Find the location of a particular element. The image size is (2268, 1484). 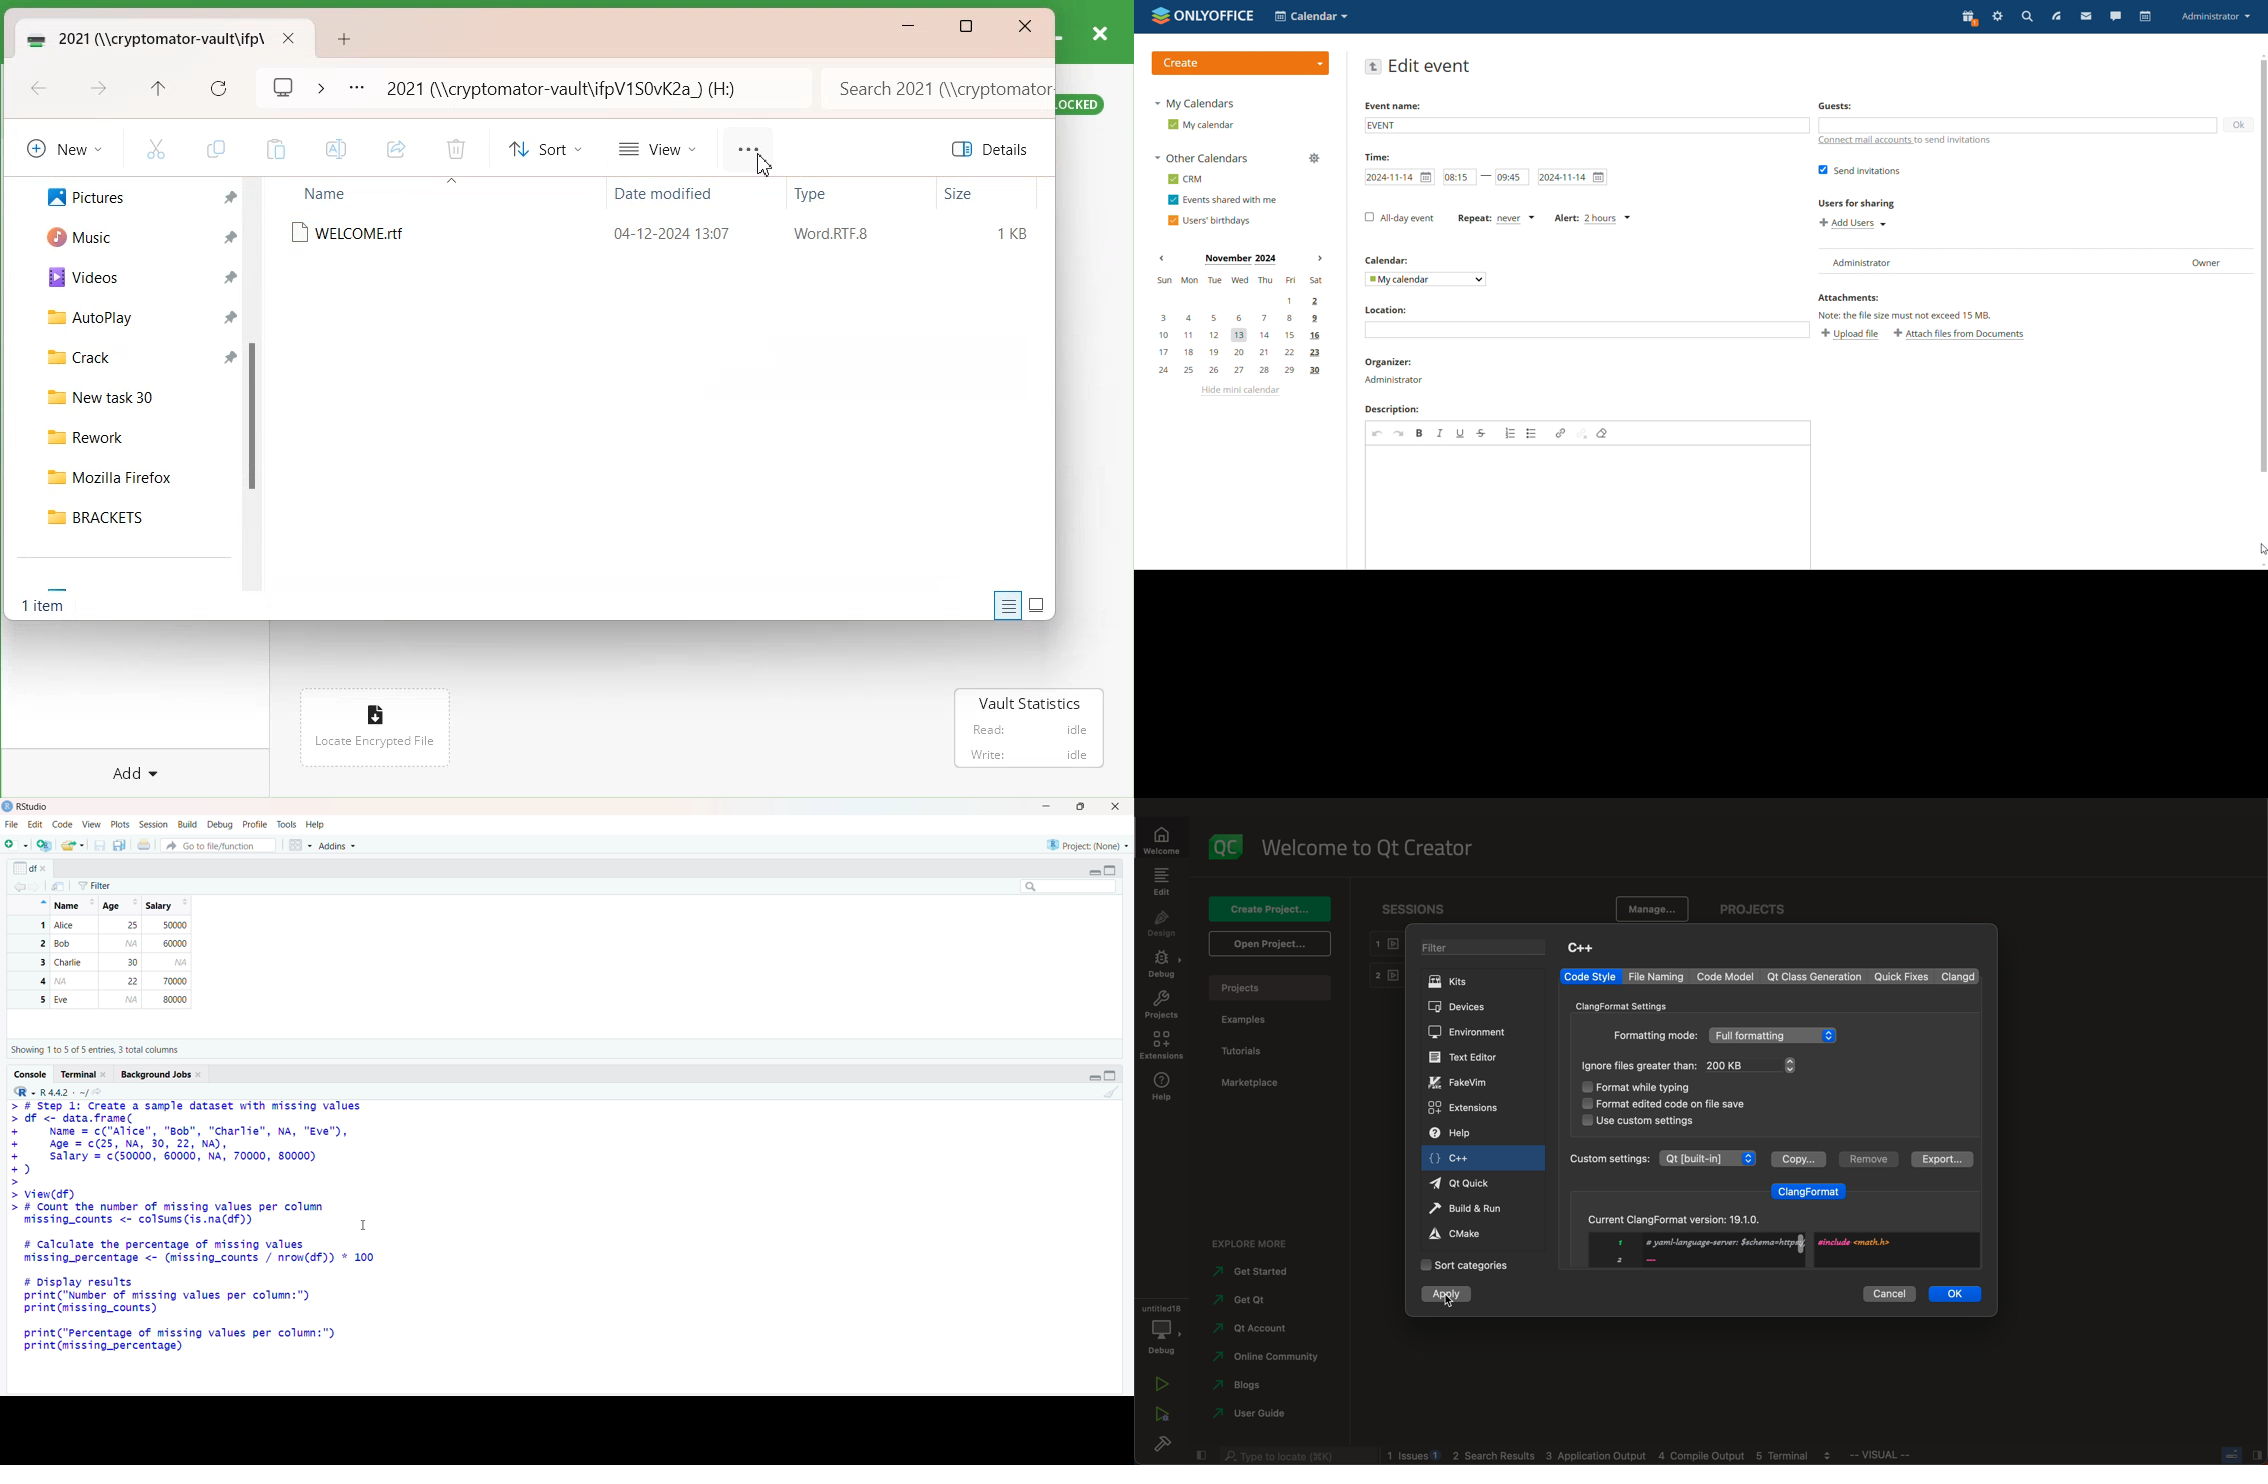

Display information about each item to the window is located at coordinates (1008, 605).